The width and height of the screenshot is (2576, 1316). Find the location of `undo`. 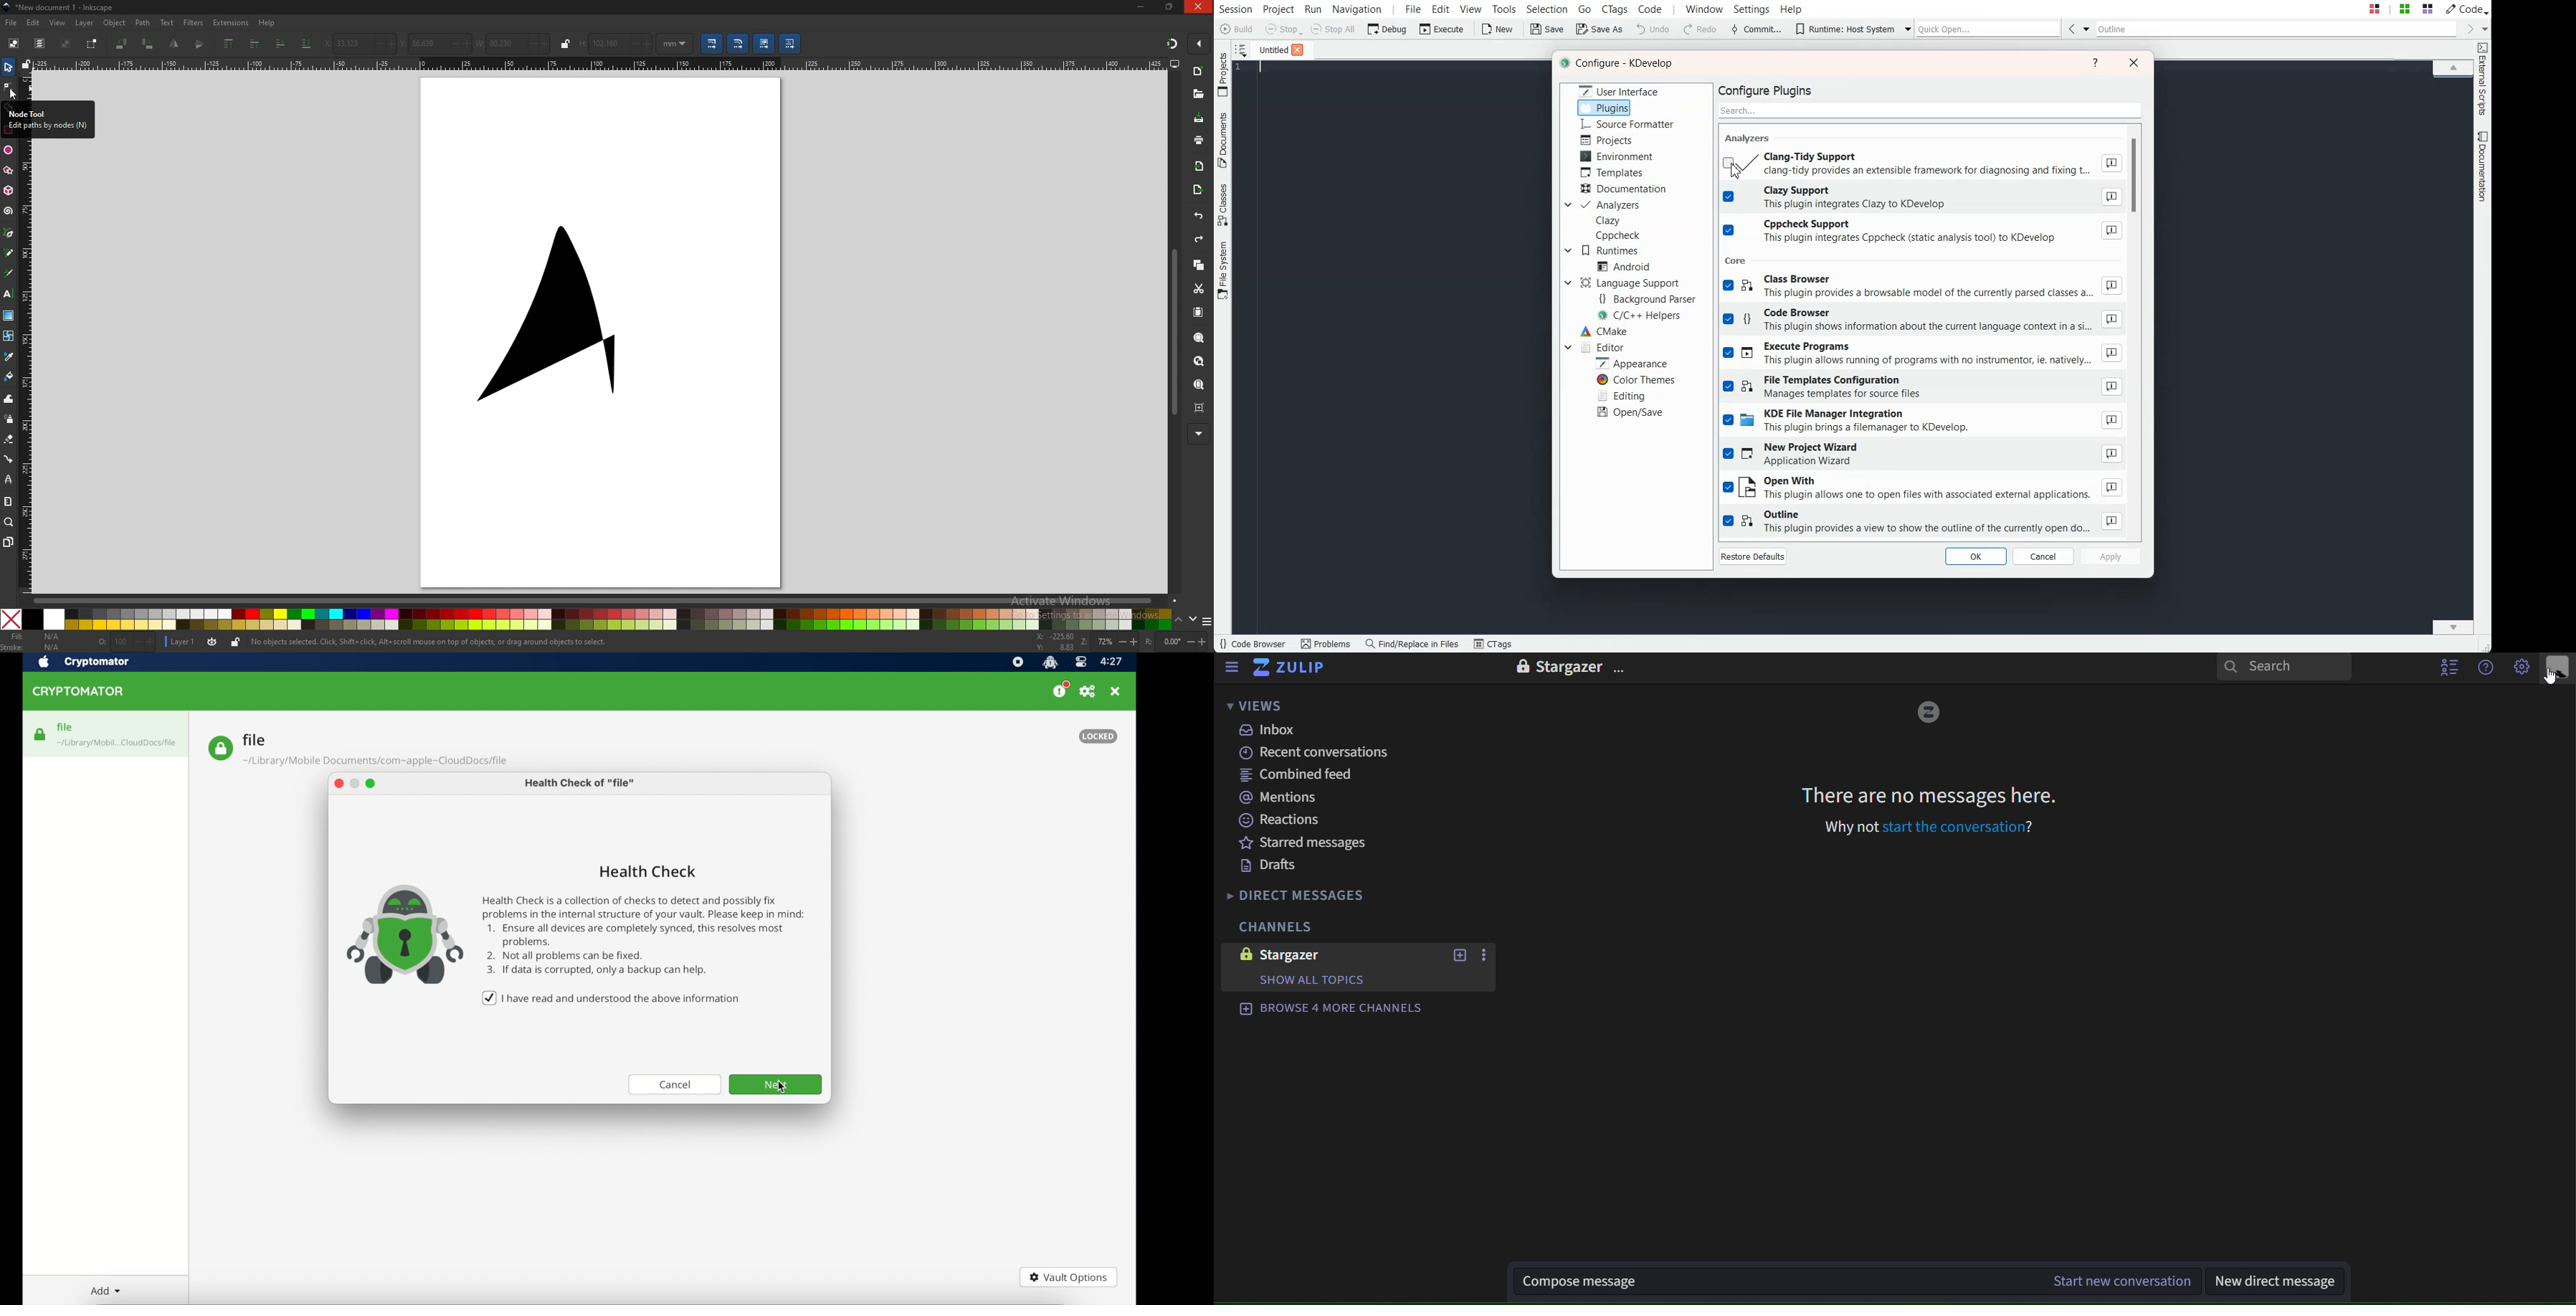

undo is located at coordinates (1199, 216).